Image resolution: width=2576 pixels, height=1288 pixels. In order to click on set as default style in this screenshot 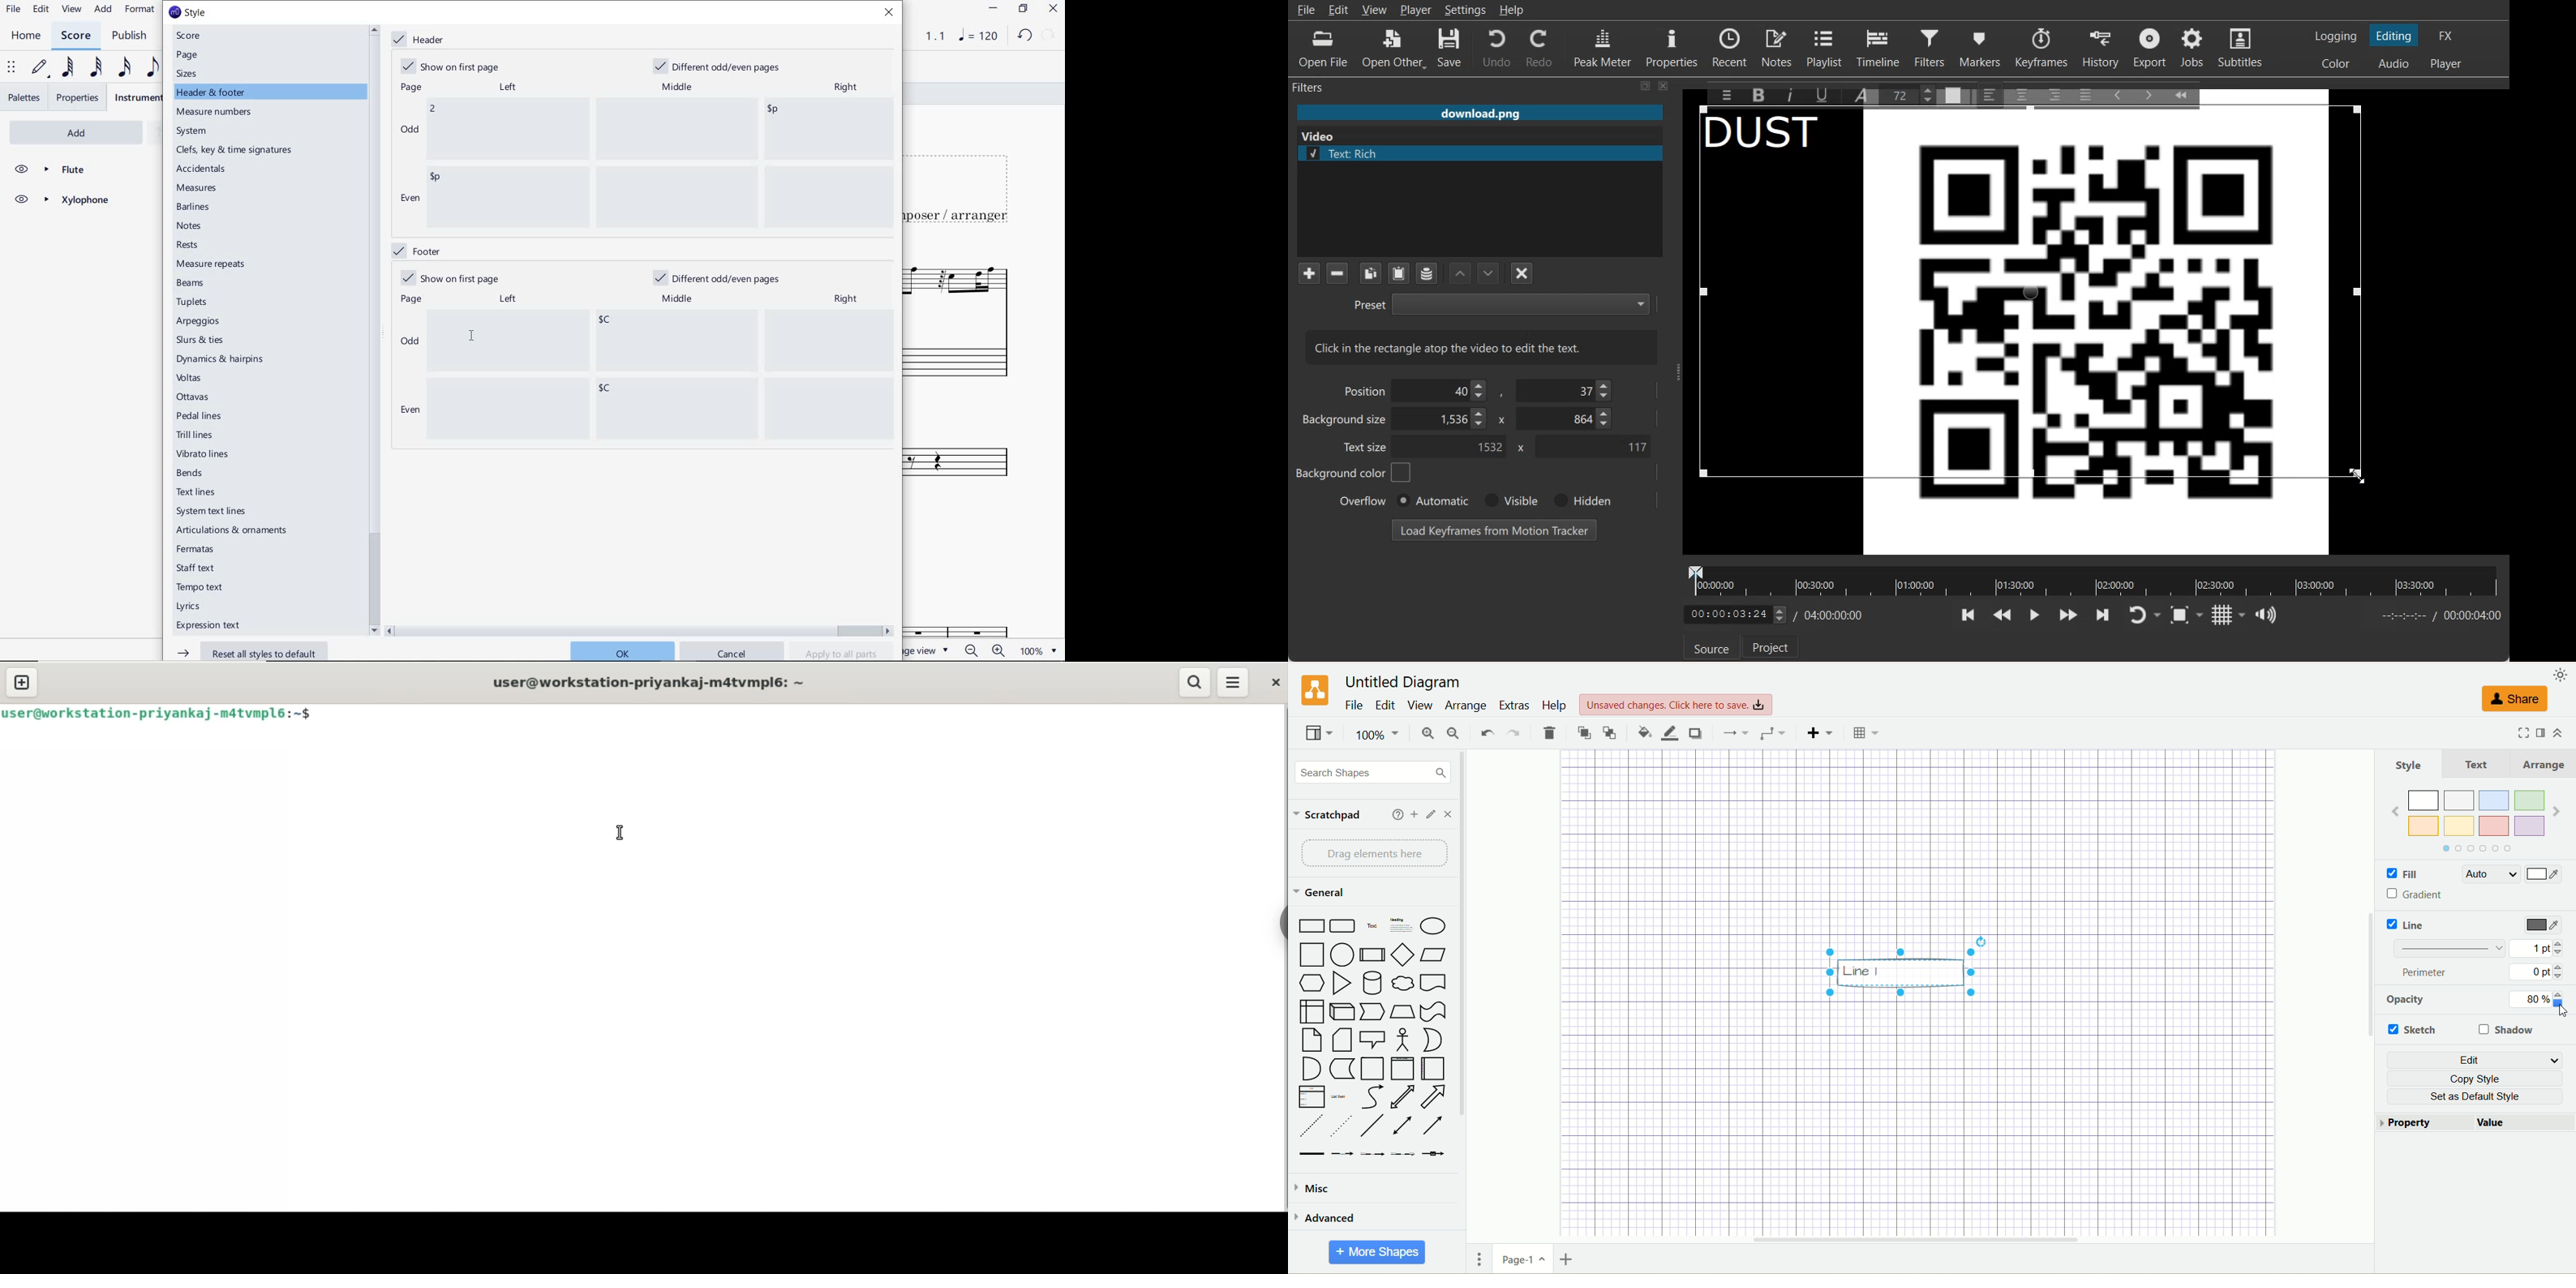, I will do `click(2475, 1097)`.